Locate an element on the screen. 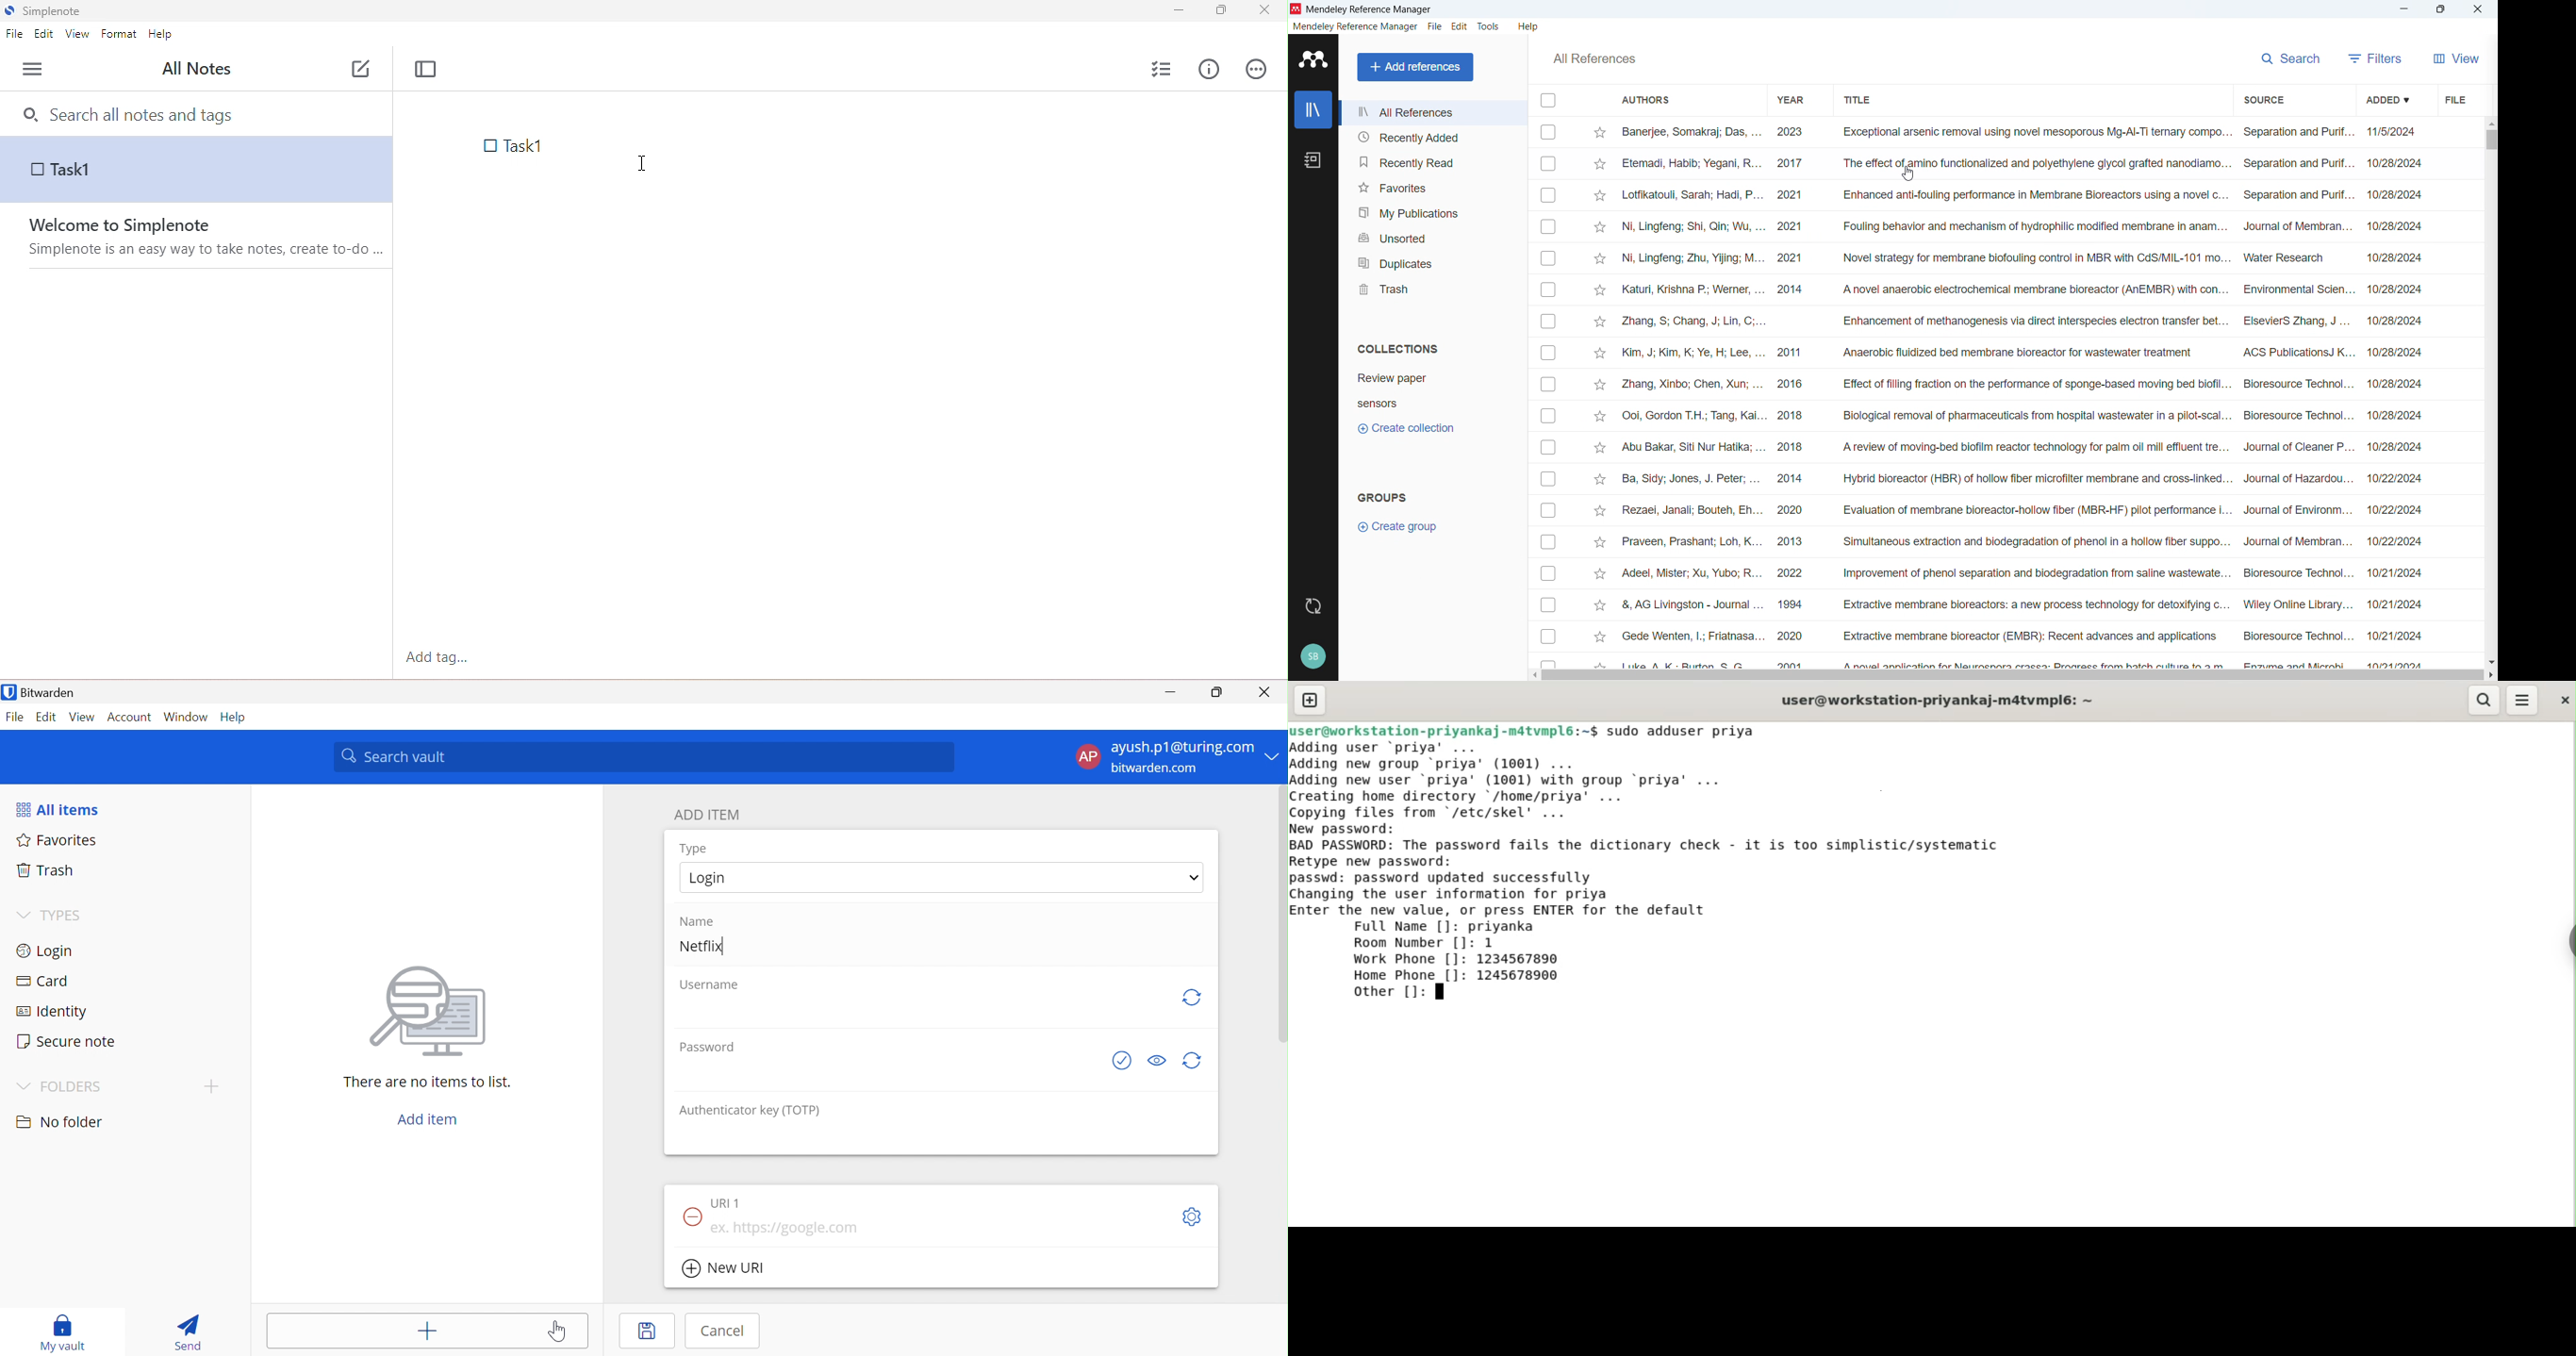 This screenshot has width=2576, height=1372. minimise  is located at coordinates (2403, 9).